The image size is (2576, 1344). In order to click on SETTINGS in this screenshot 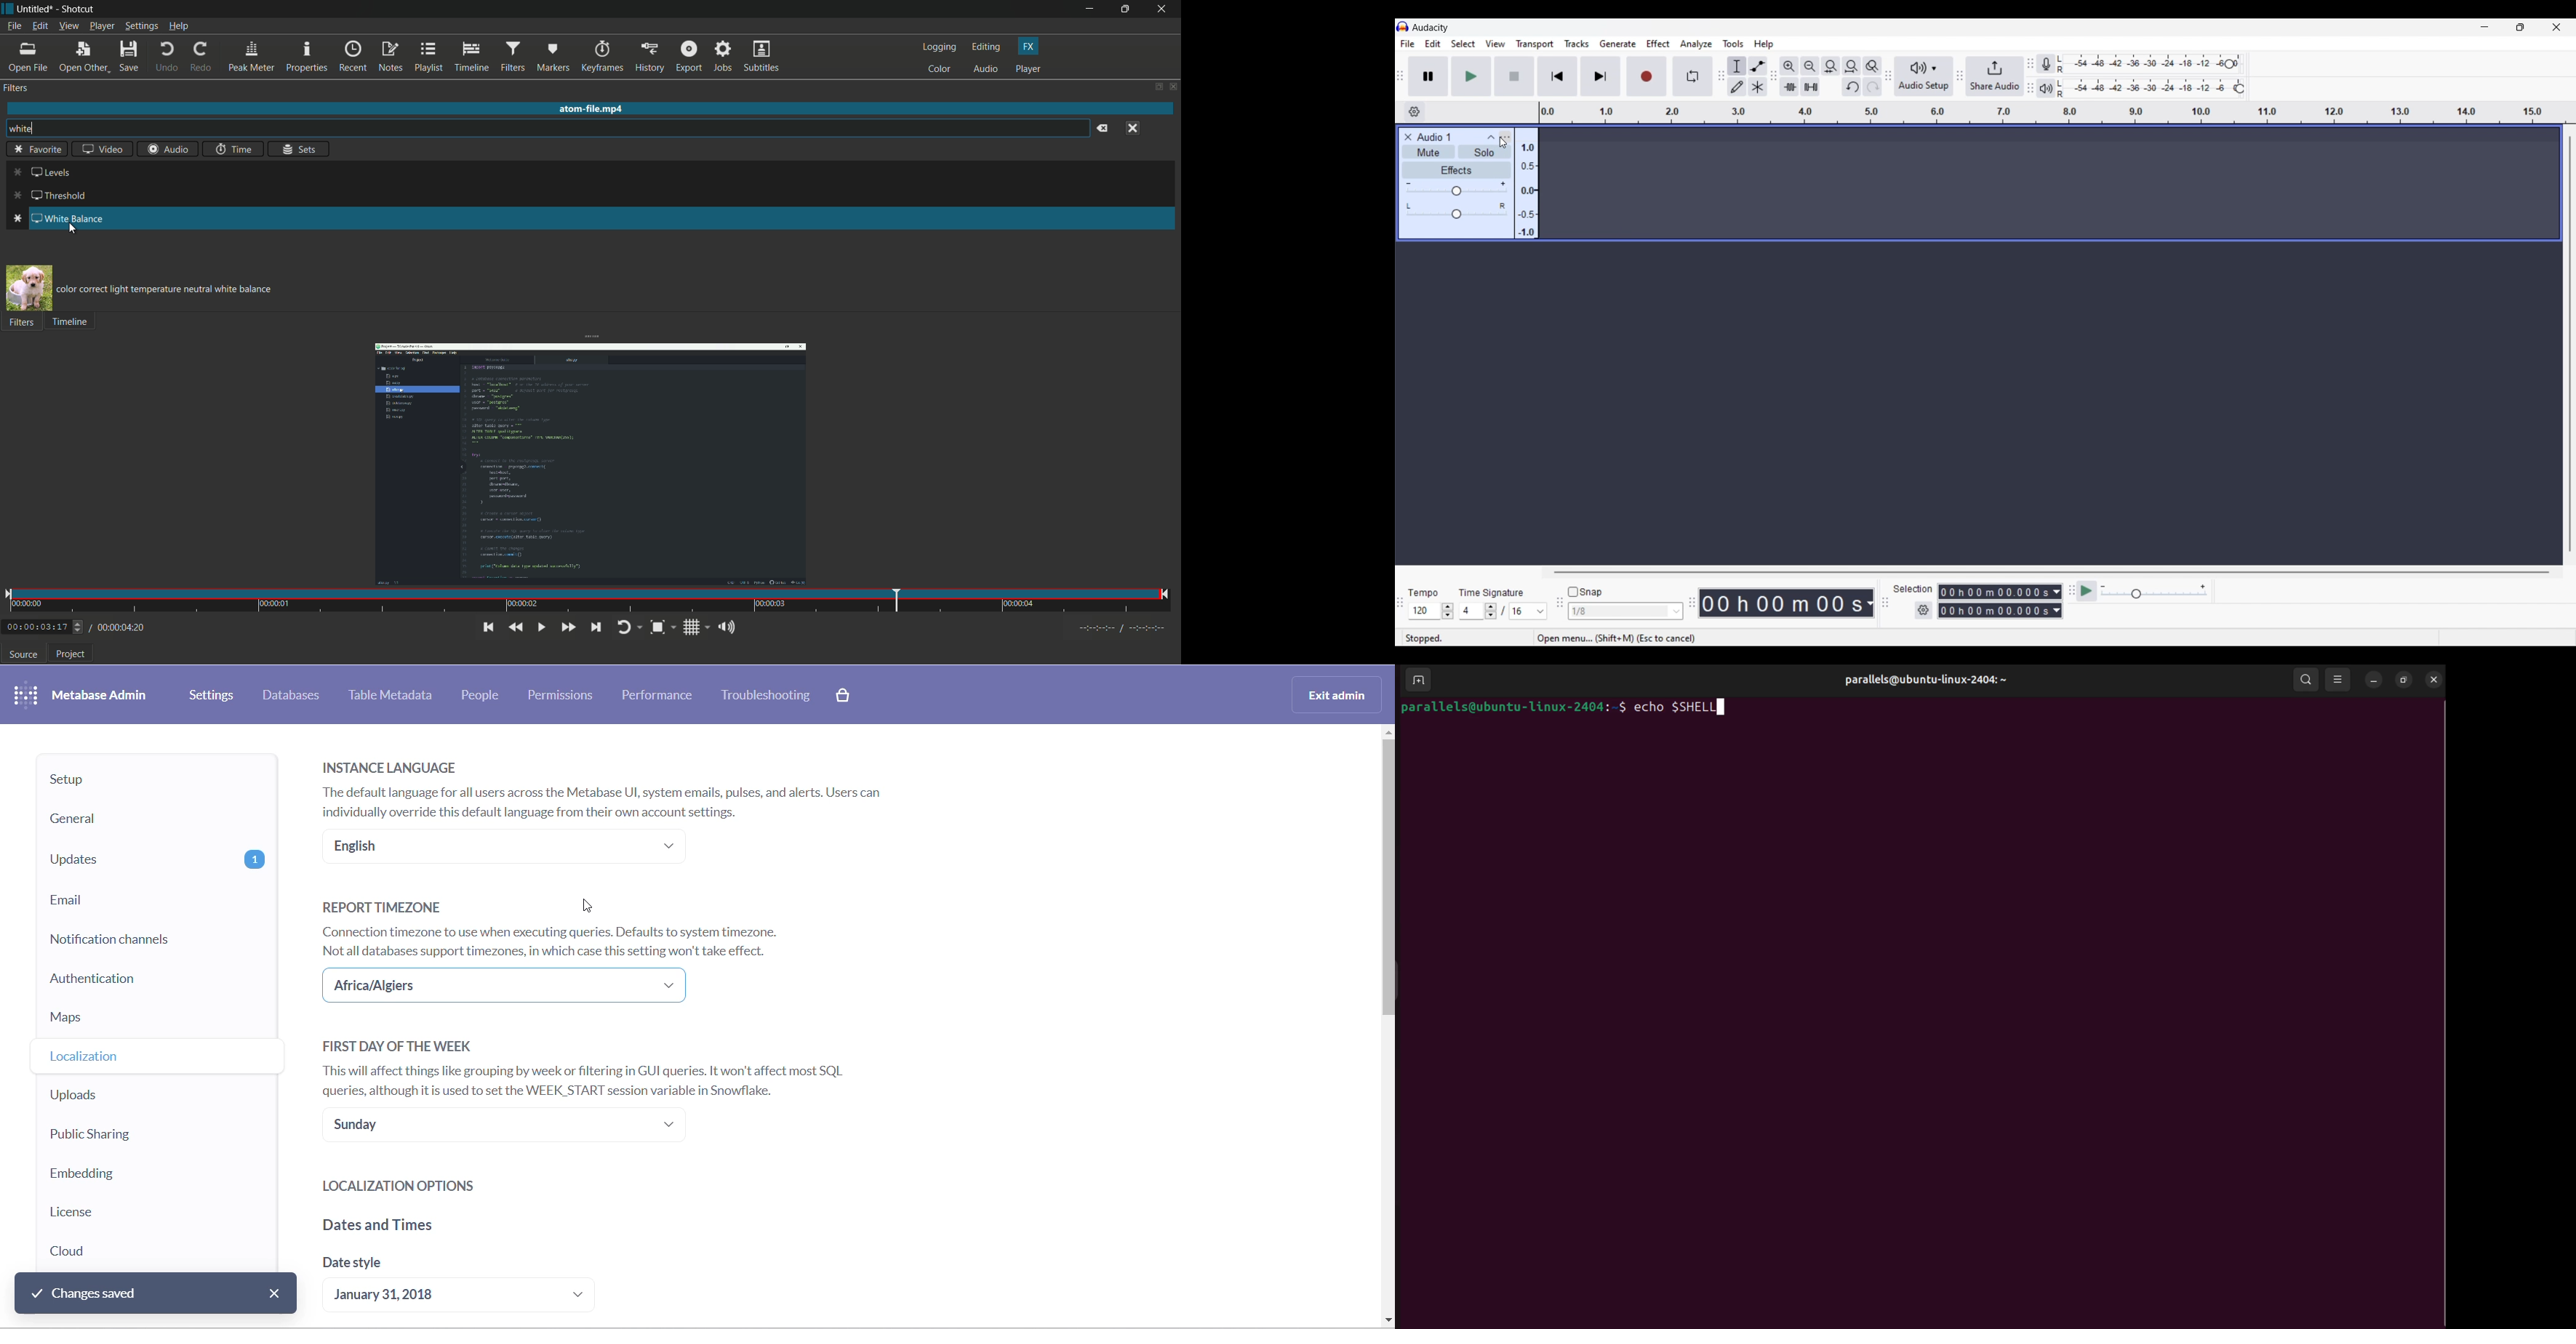, I will do `click(213, 695)`.